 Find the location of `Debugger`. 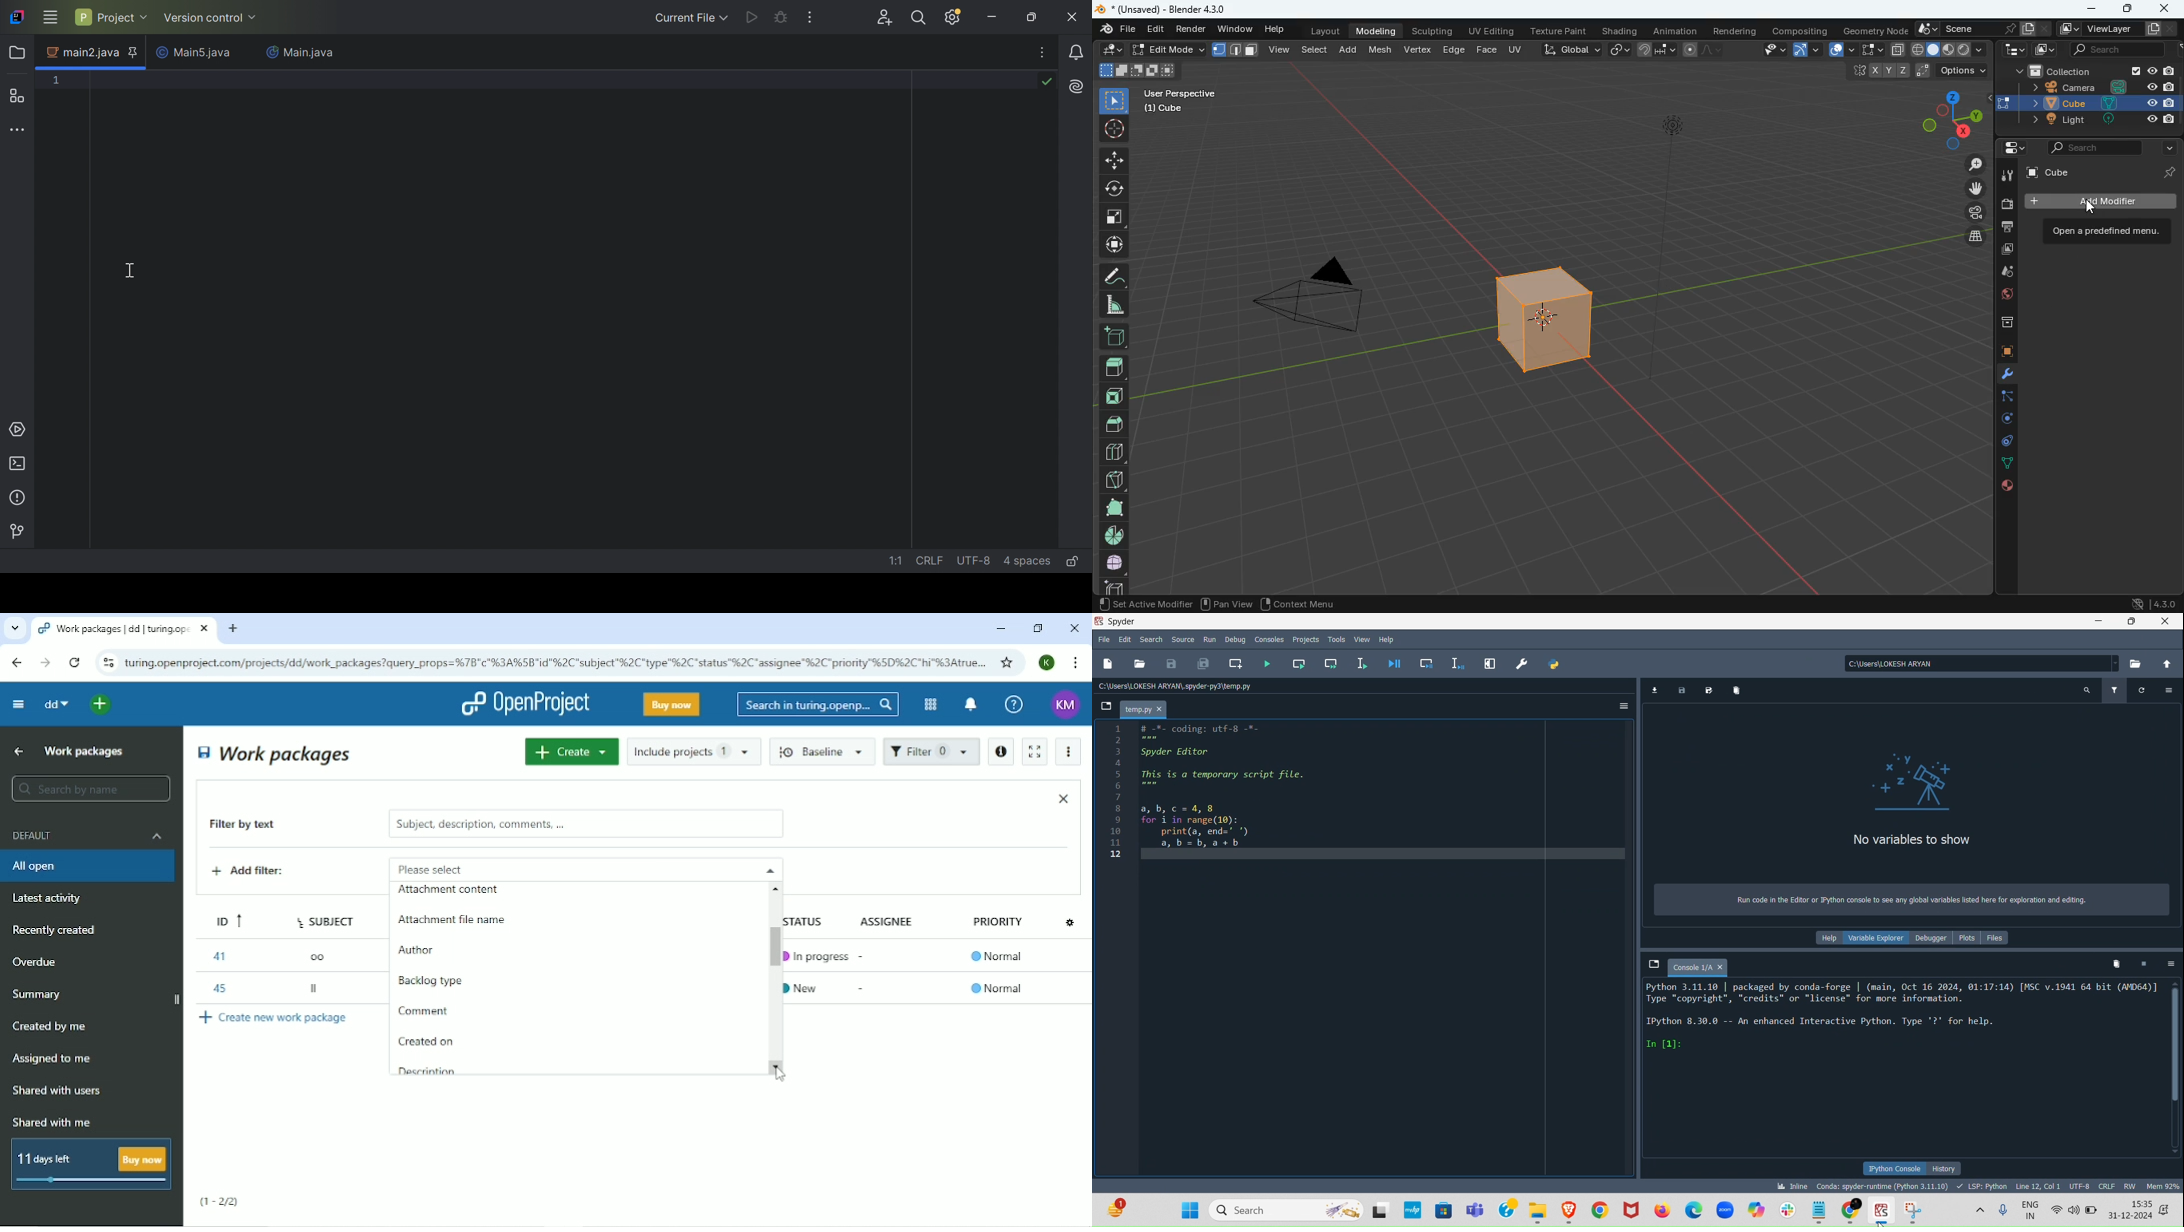

Debugger is located at coordinates (1933, 938).